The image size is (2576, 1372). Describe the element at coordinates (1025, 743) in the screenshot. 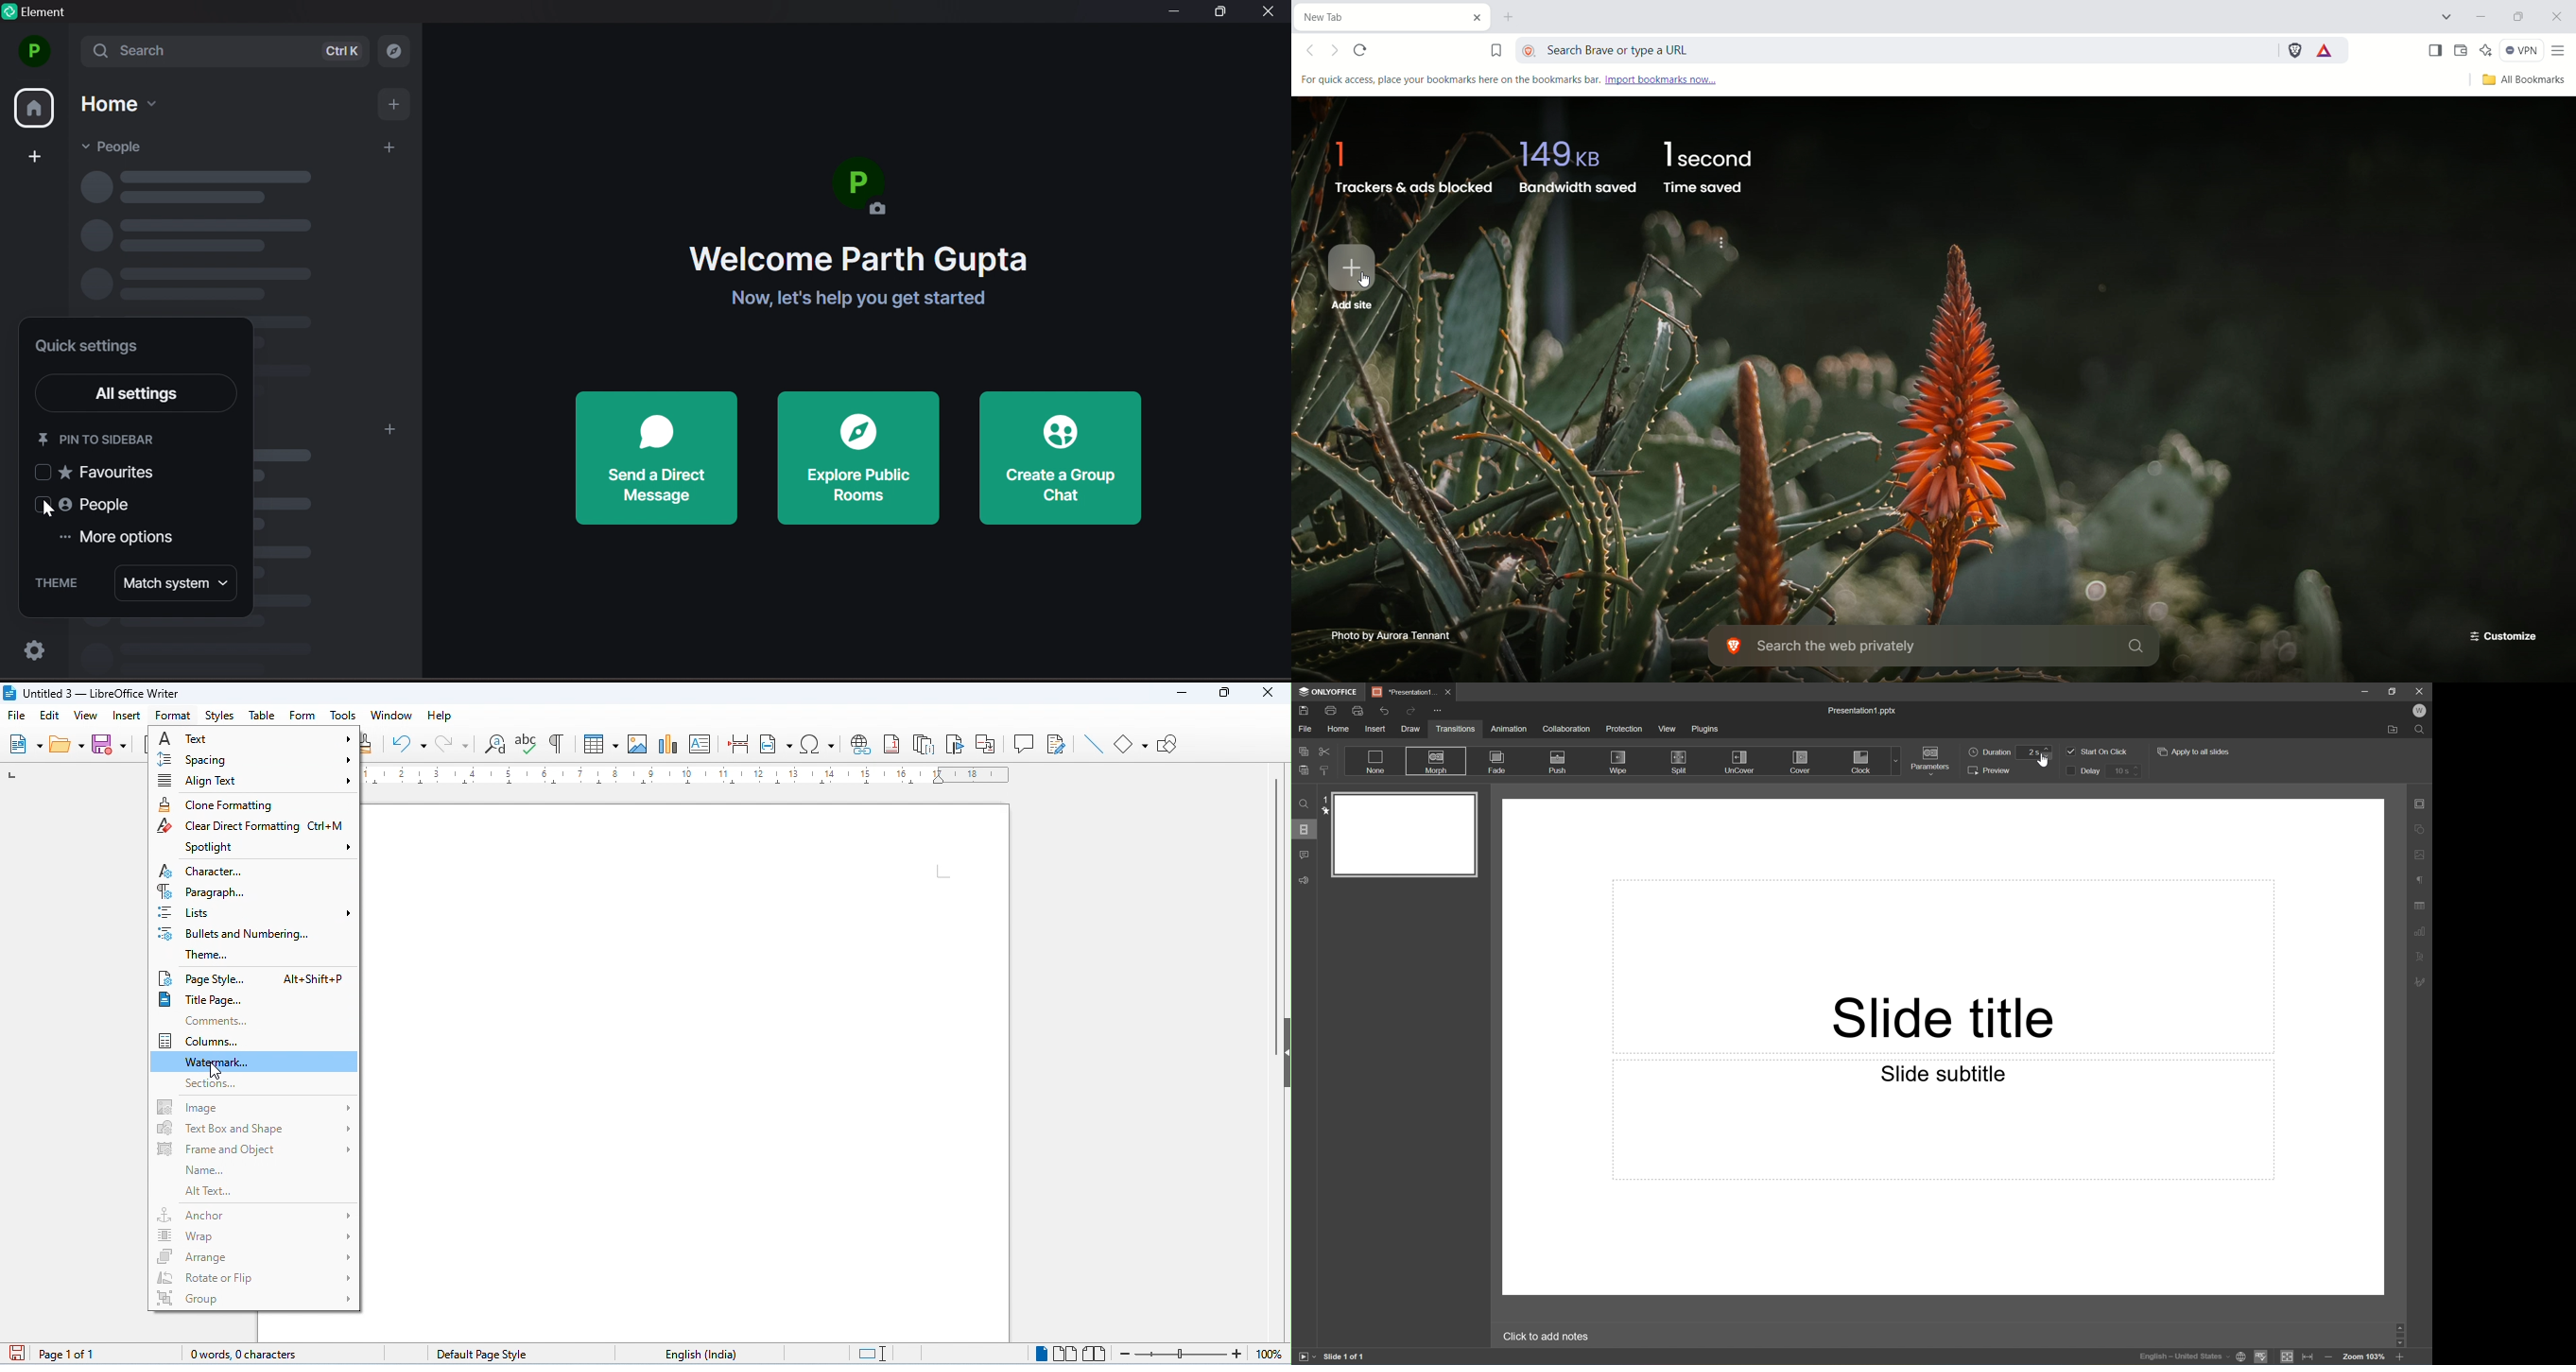

I see `insert comment` at that location.